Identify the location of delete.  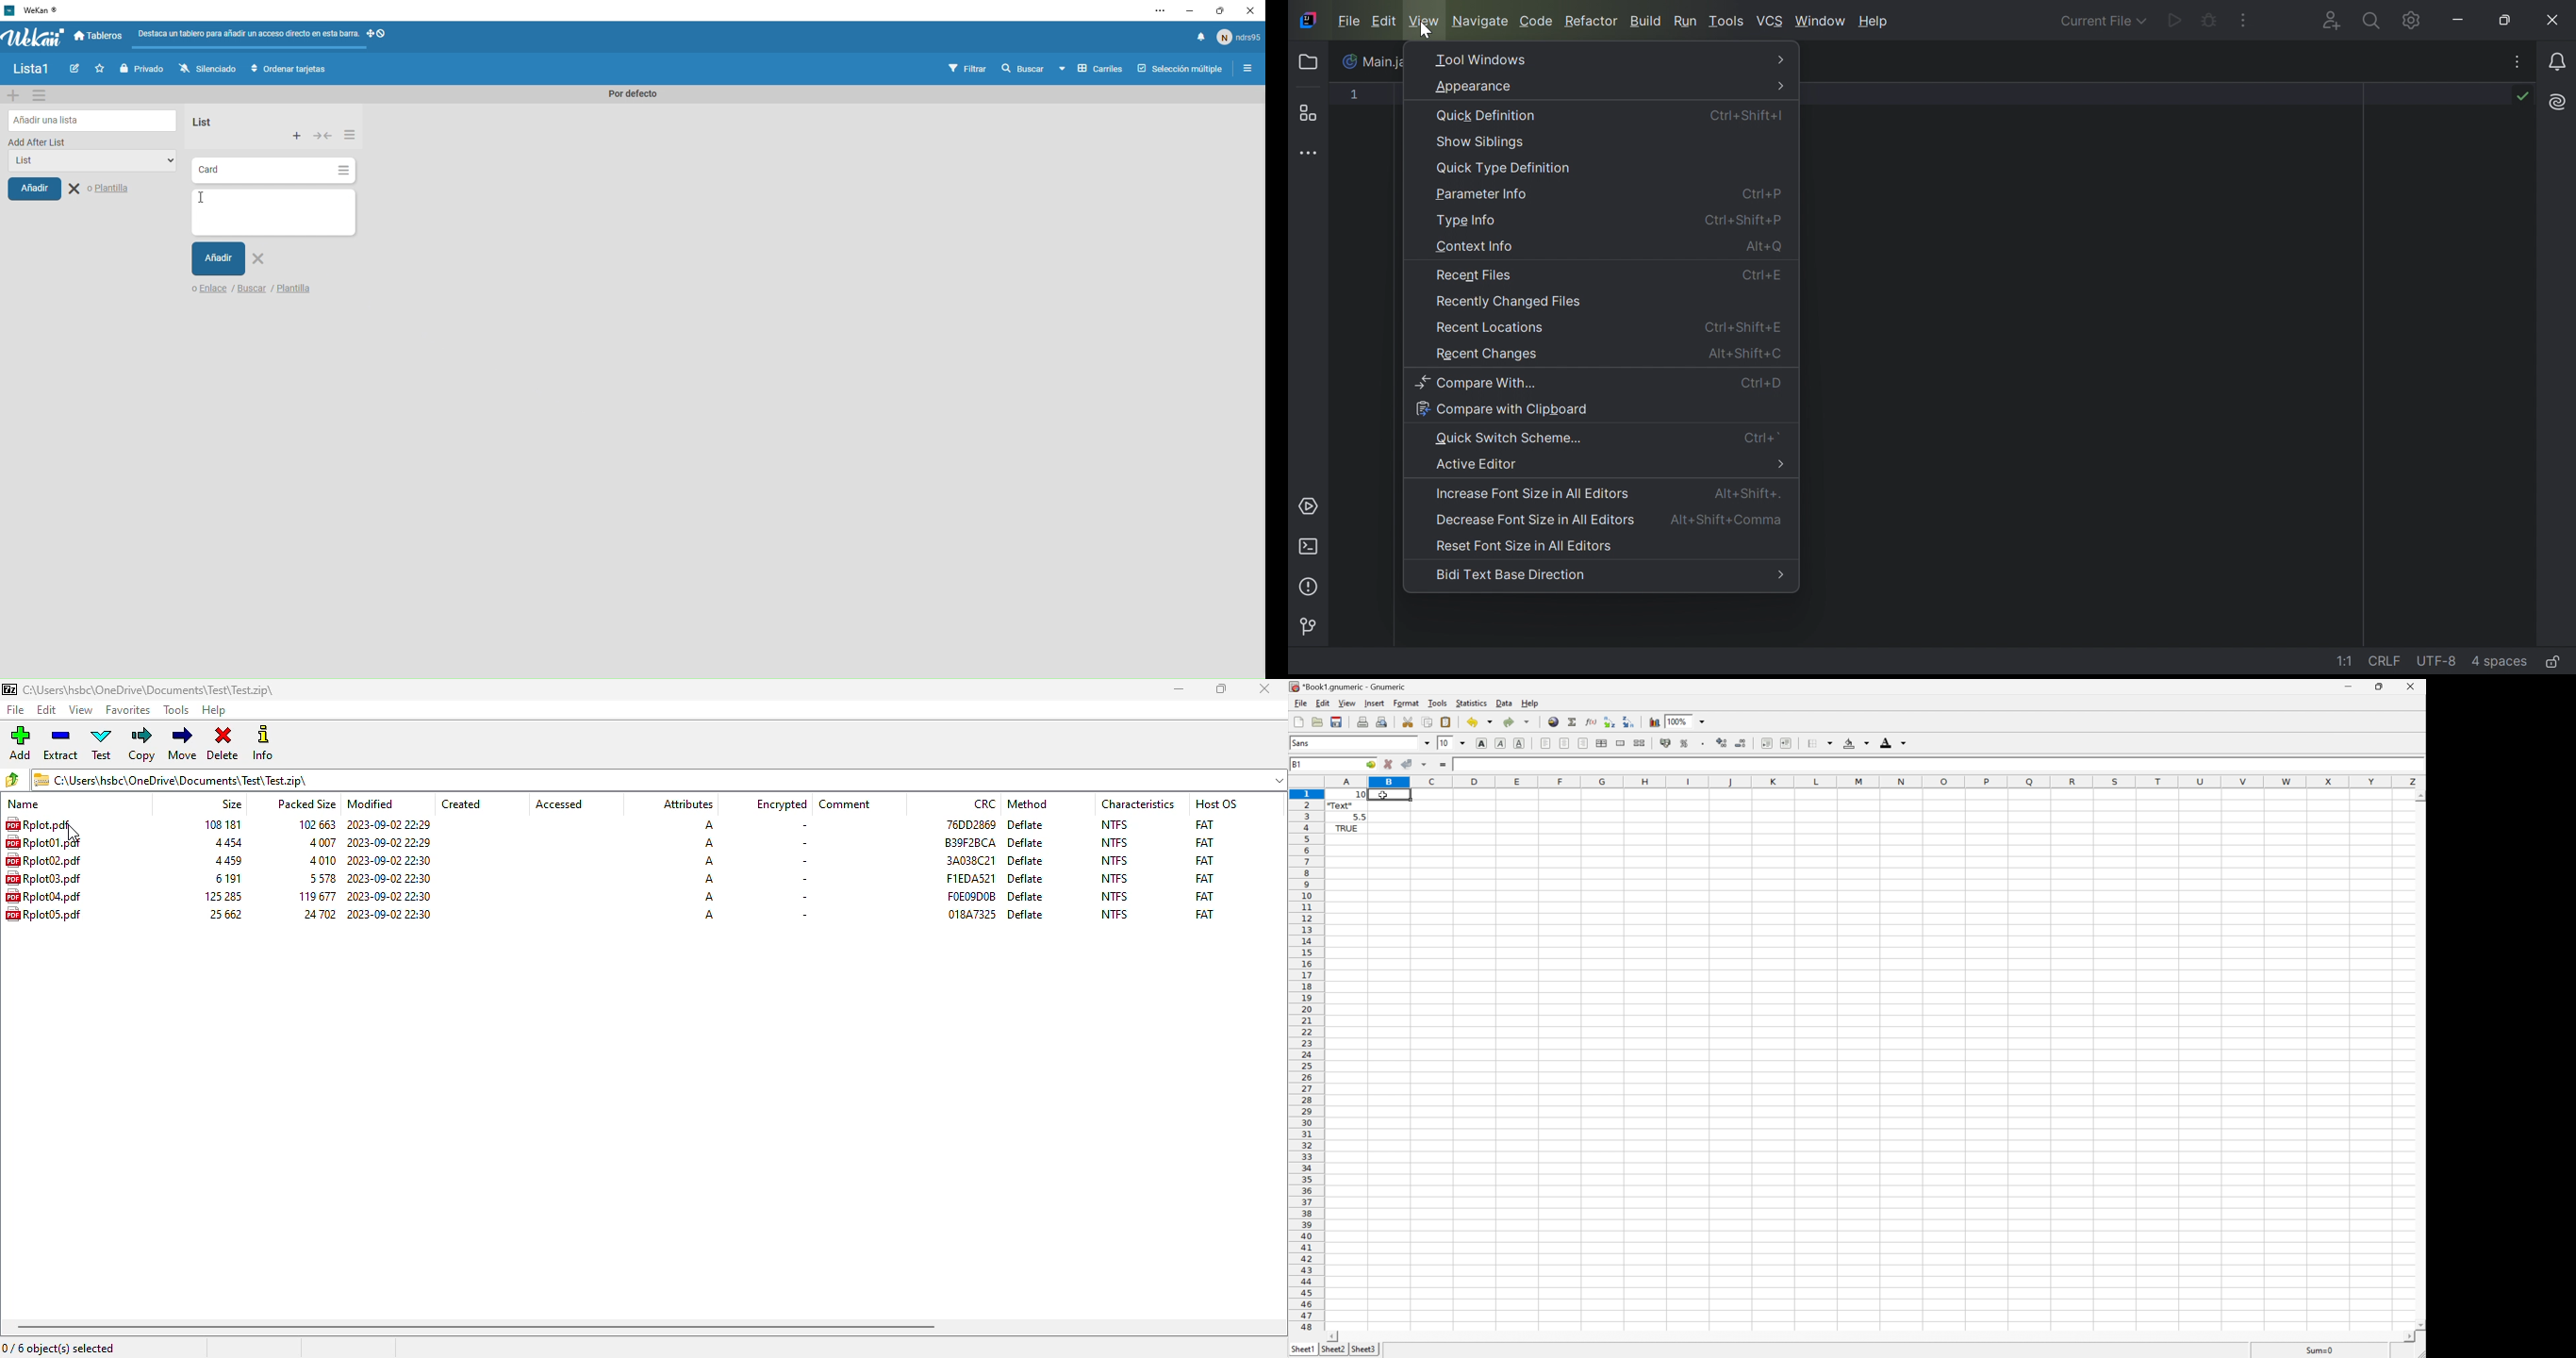
(223, 744).